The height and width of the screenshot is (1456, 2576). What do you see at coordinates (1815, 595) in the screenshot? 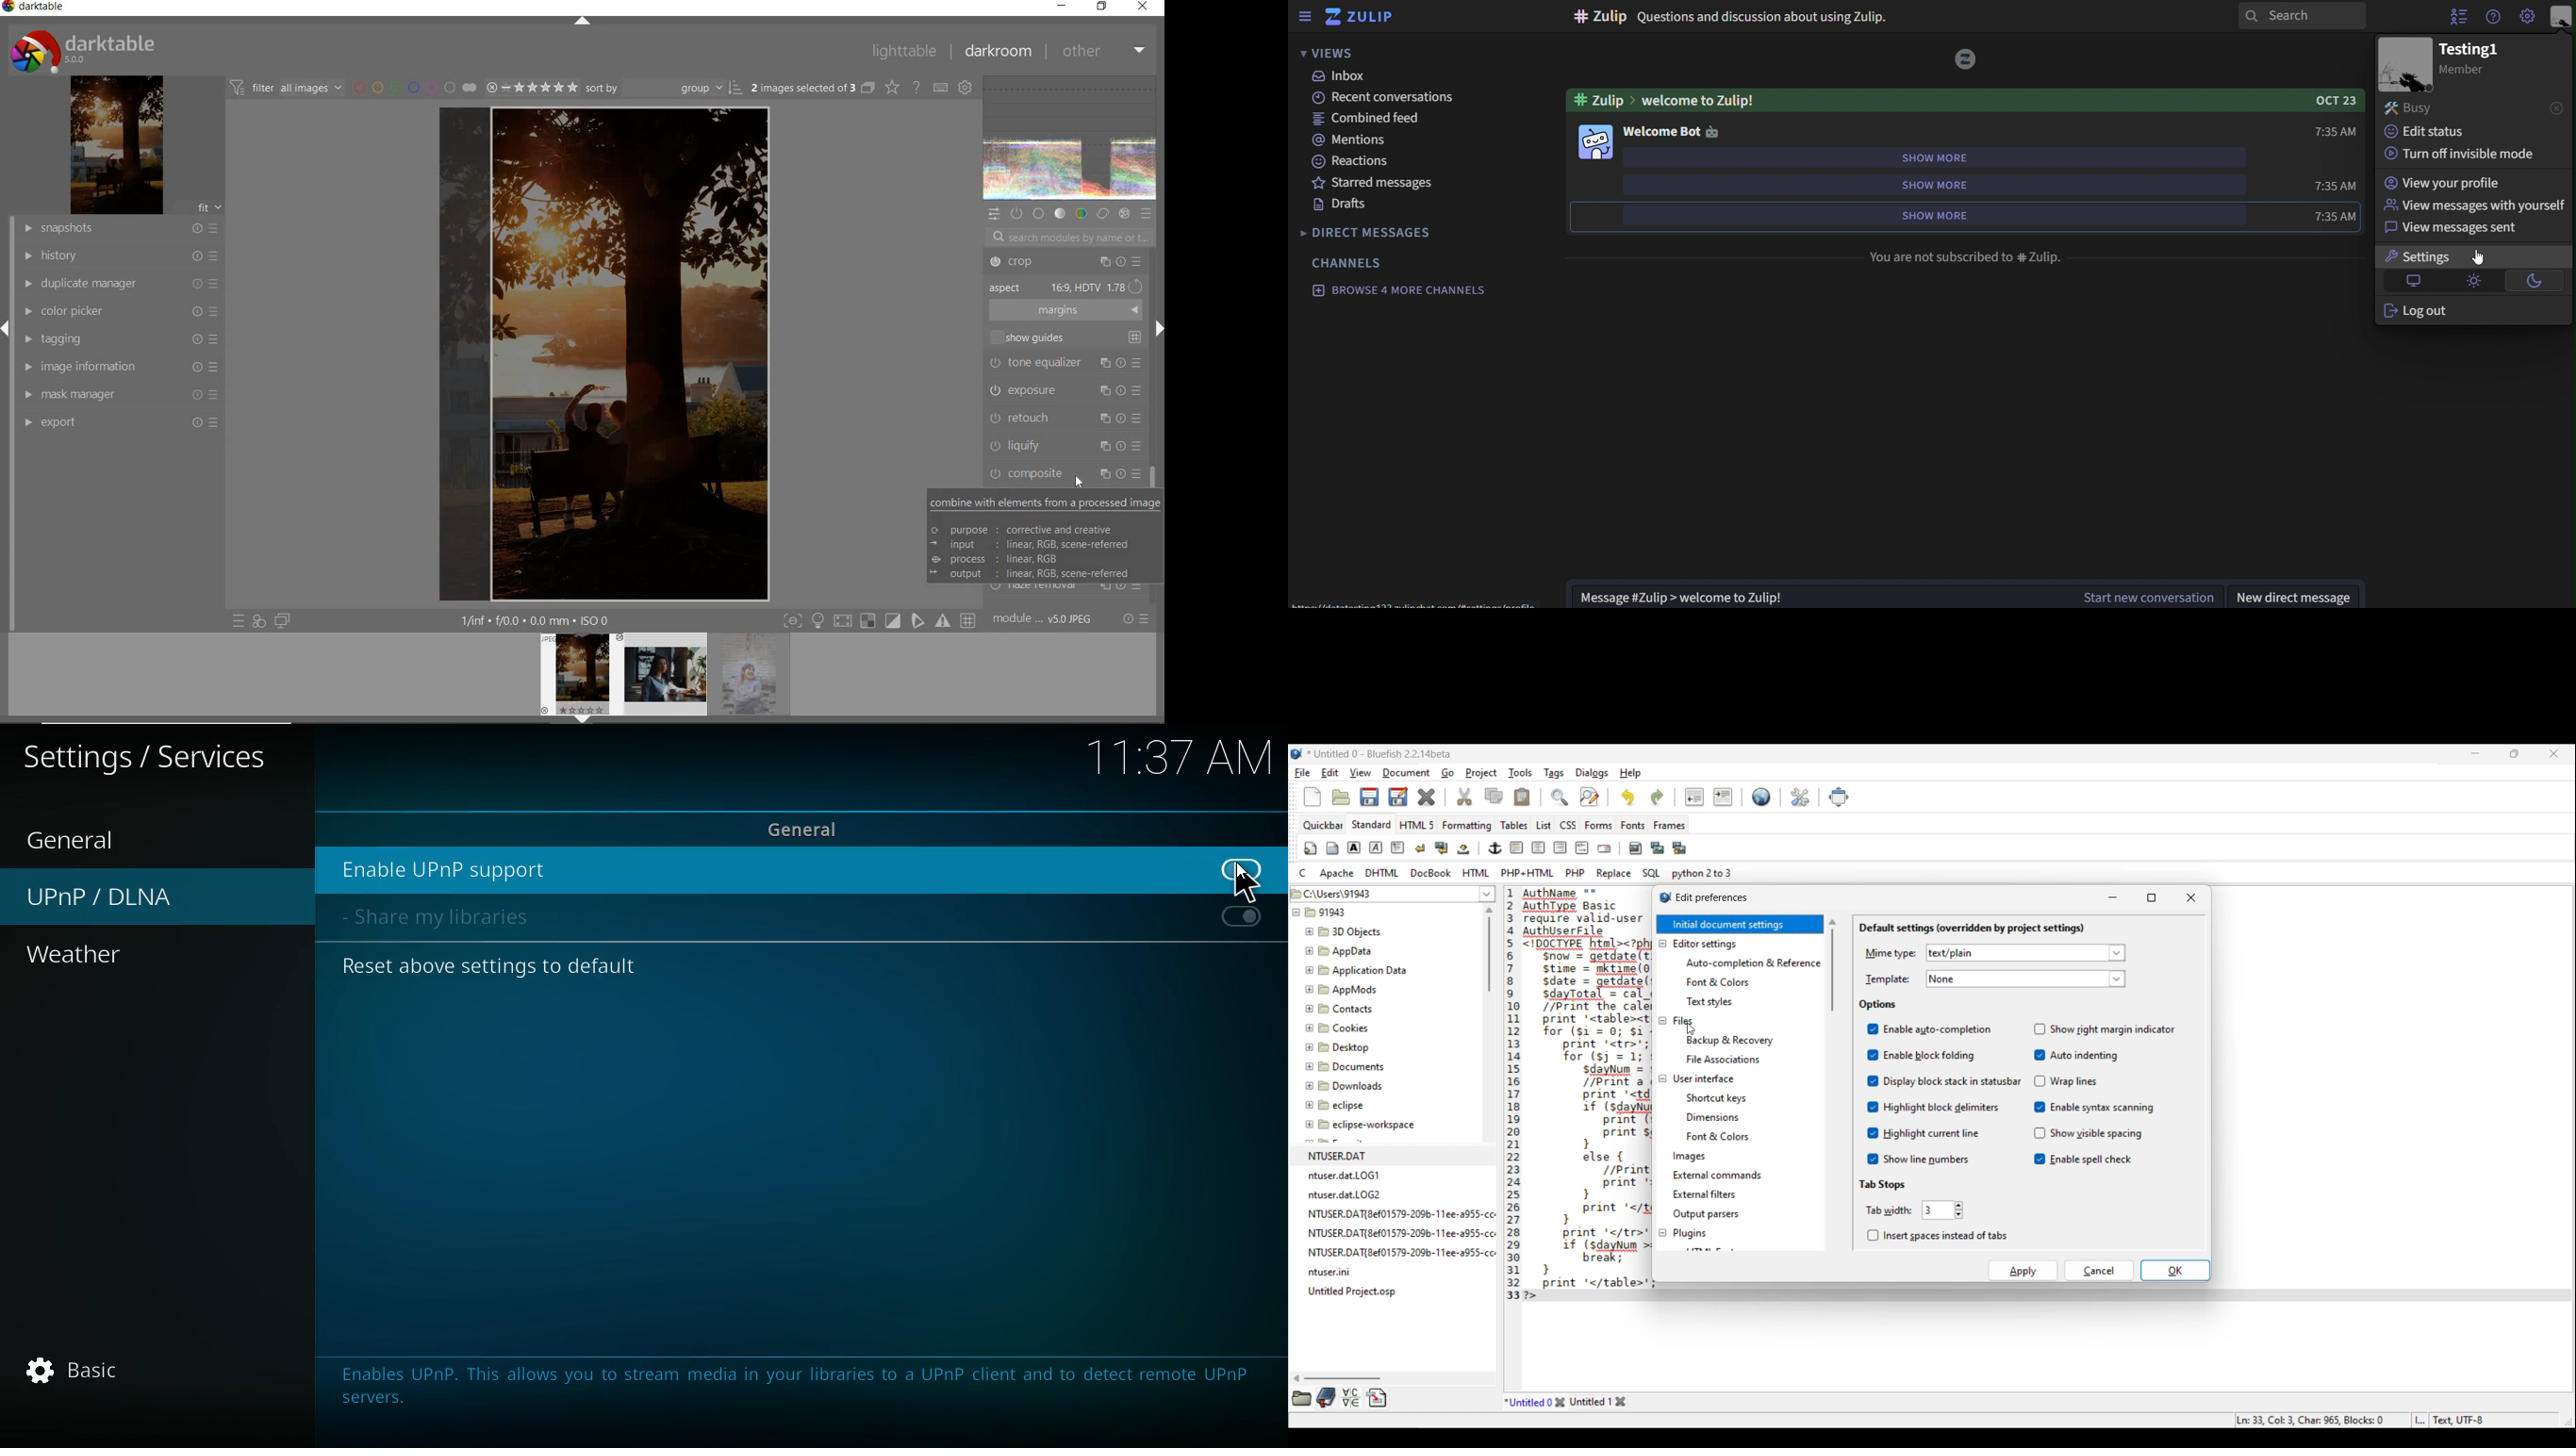
I see `Message #Zulip > welcome to Zulip!` at bounding box center [1815, 595].